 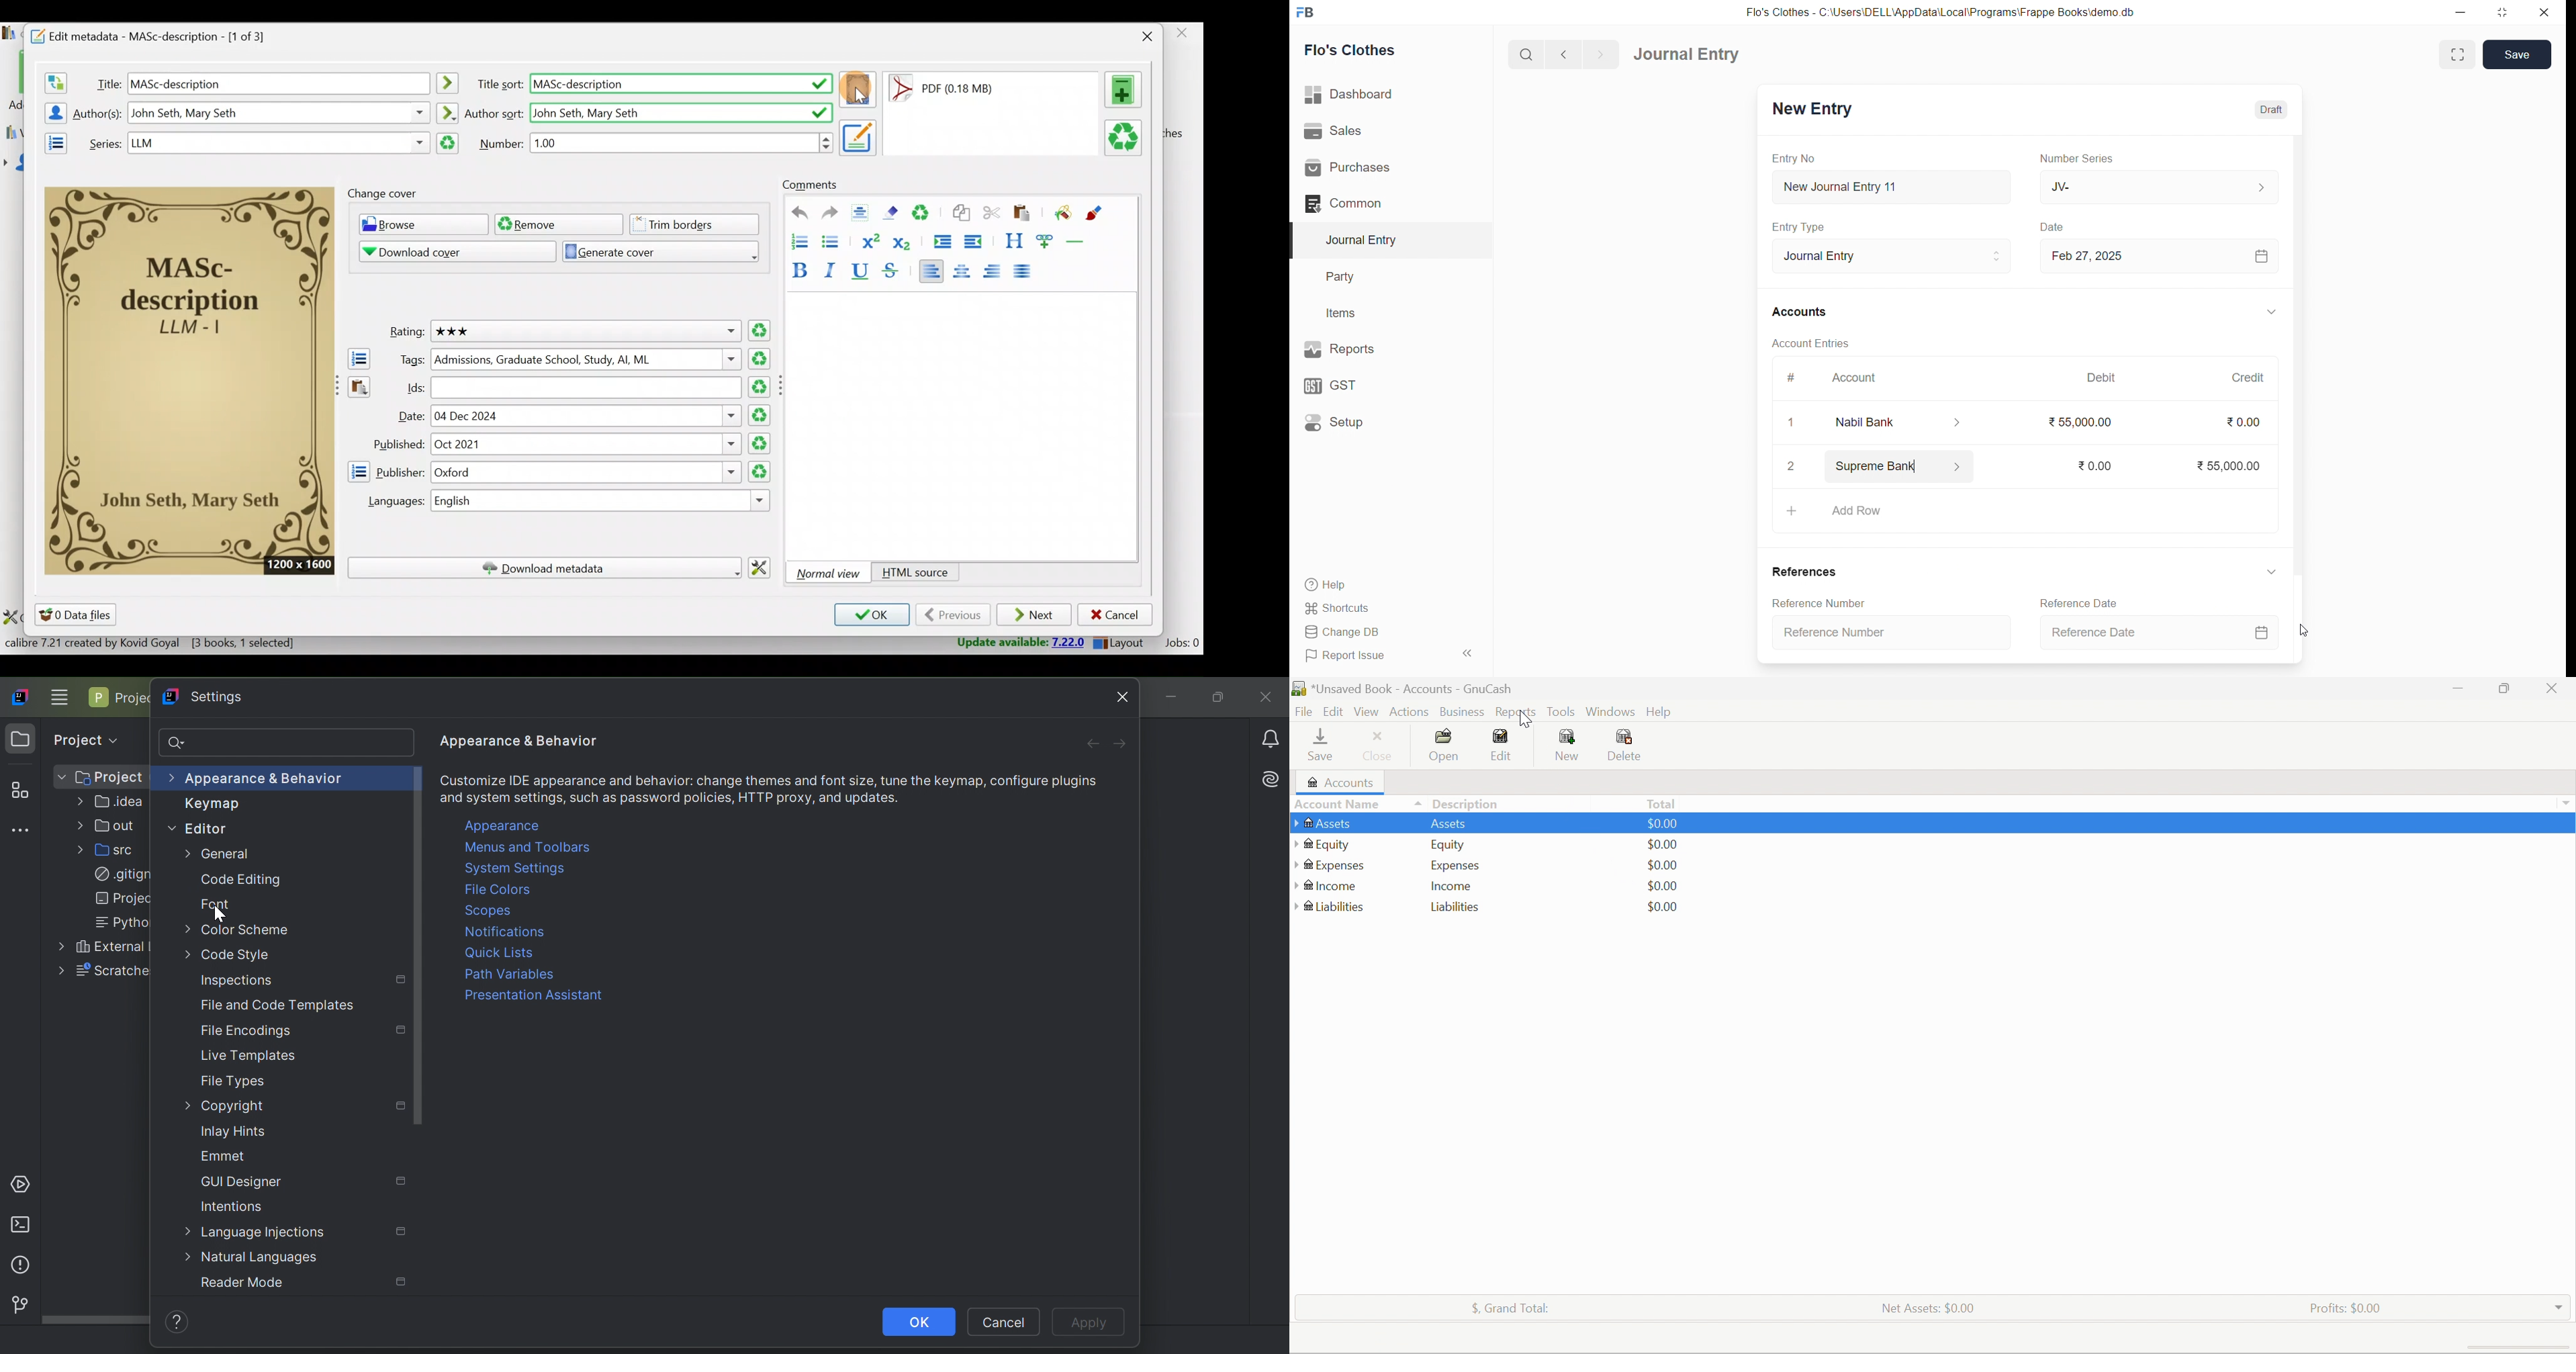 I want to click on Account, so click(x=1860, y=376).